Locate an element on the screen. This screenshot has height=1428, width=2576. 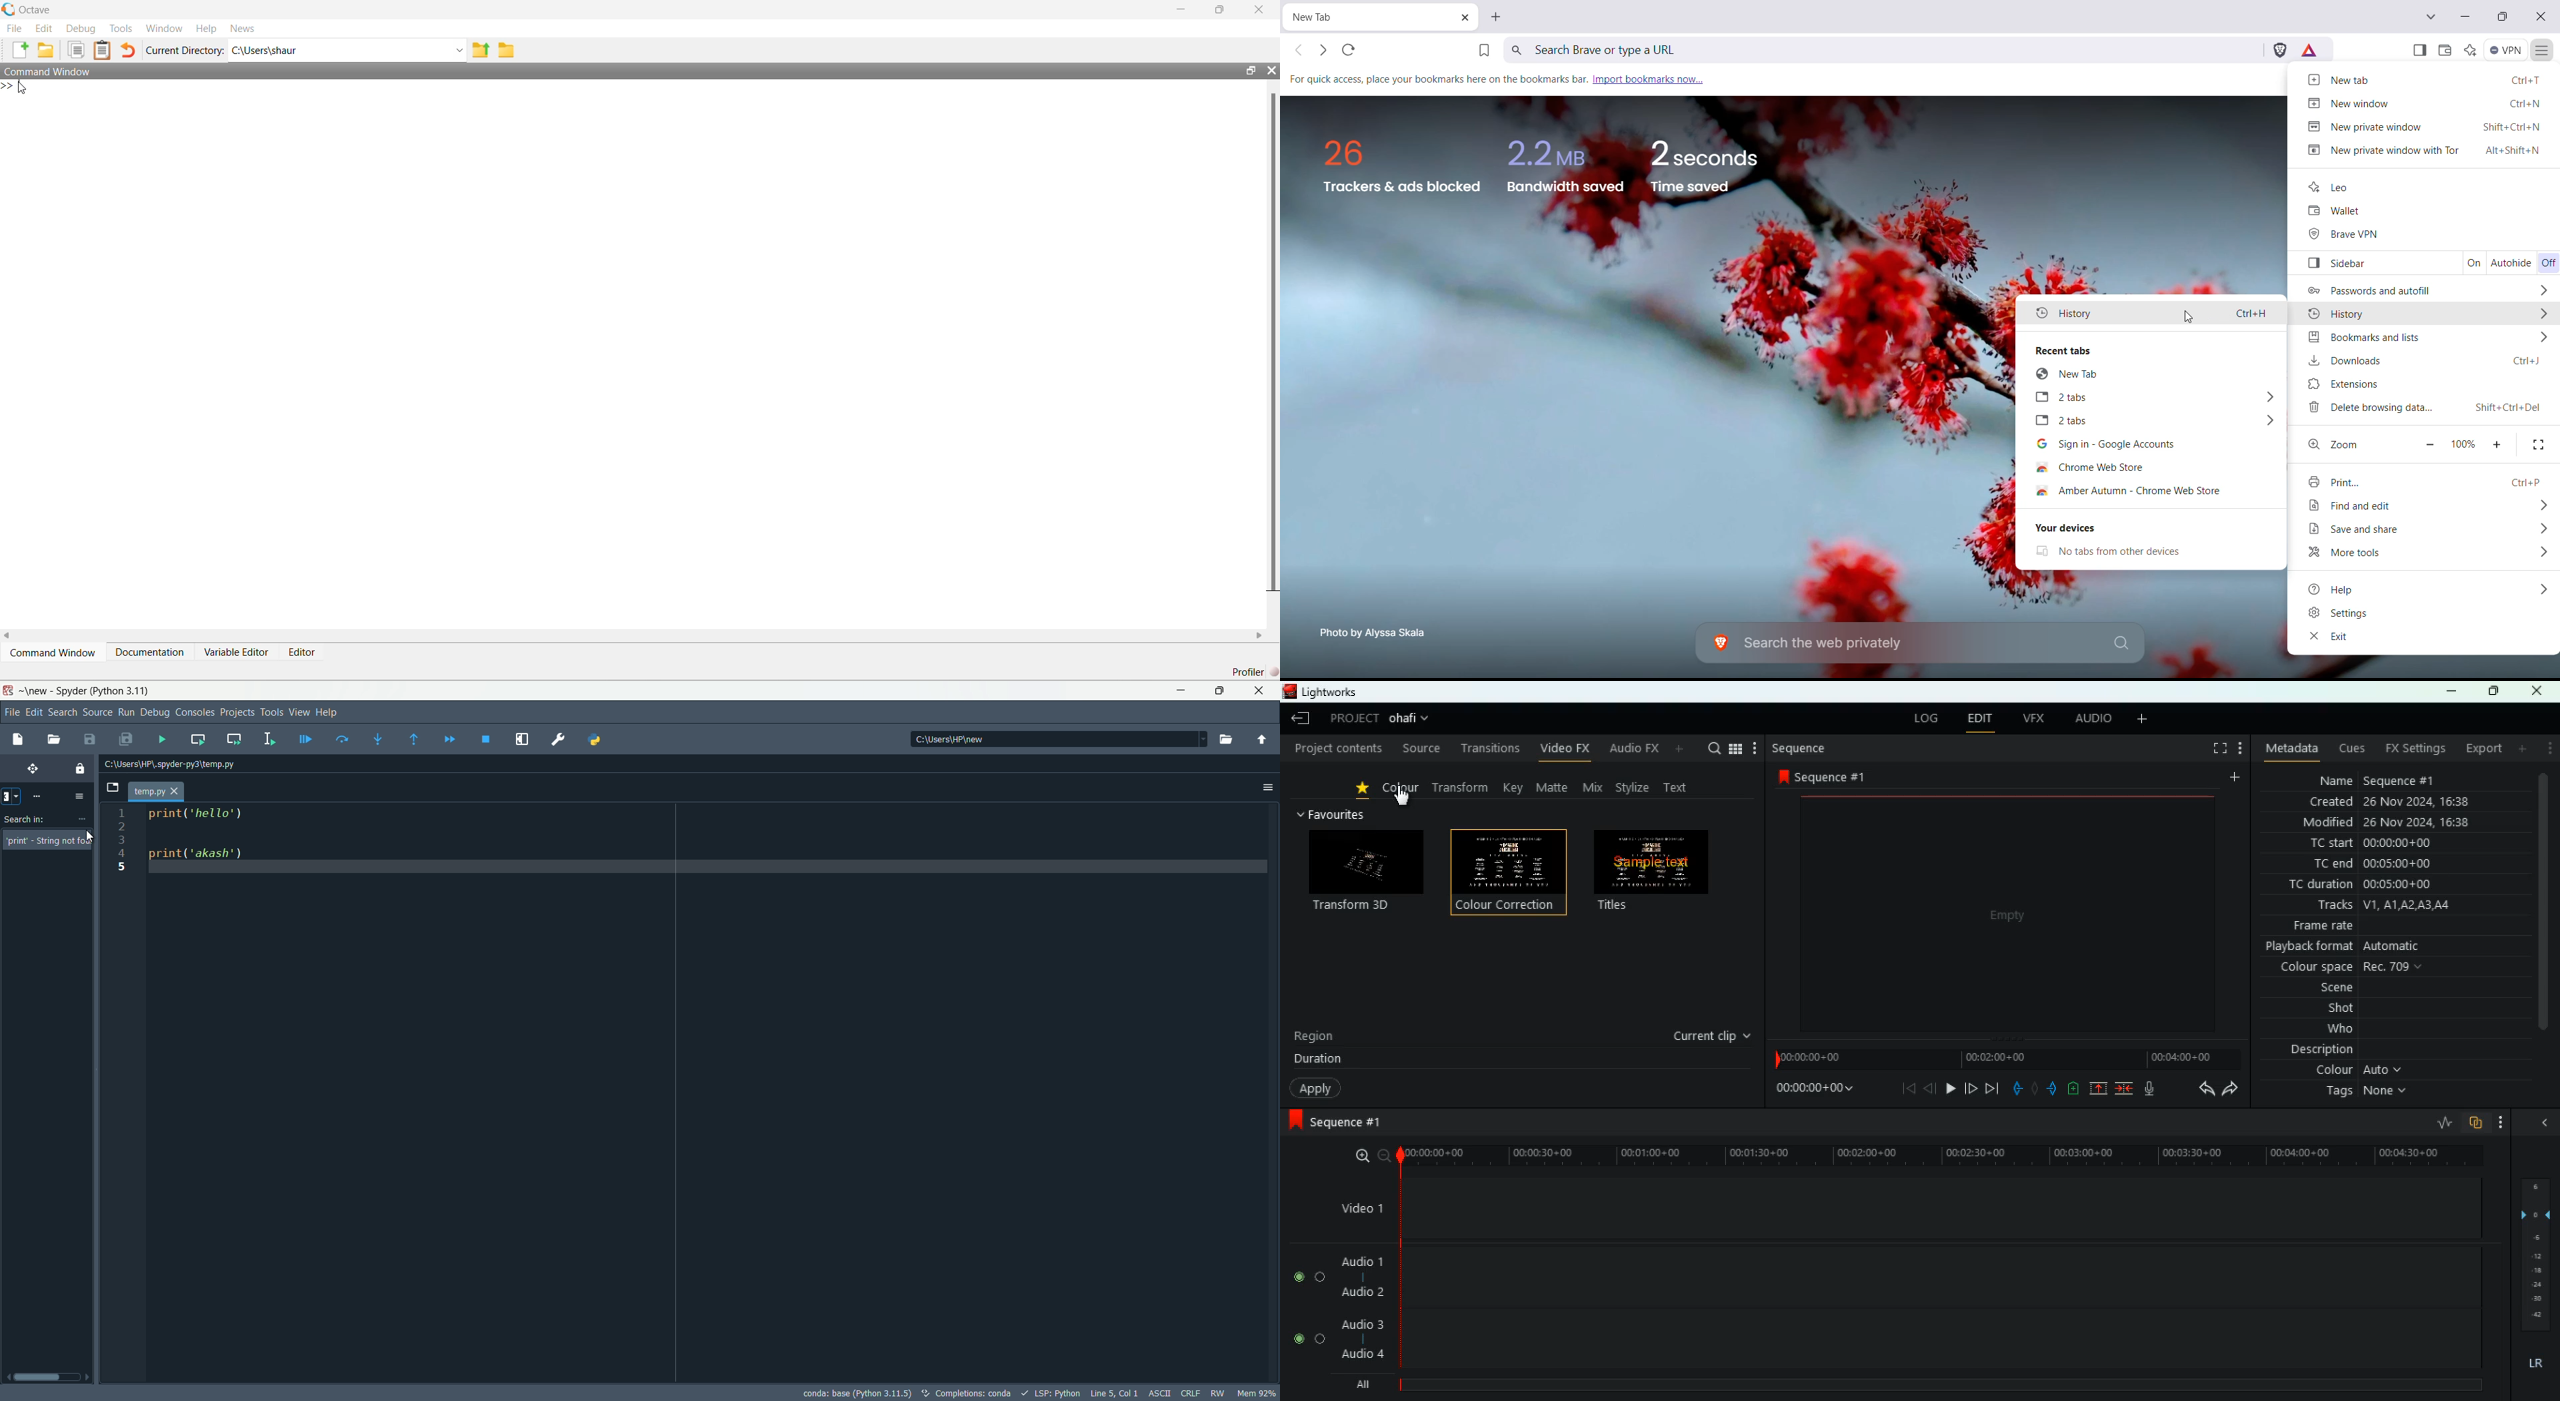
app name is located at coordinates (71, 692).